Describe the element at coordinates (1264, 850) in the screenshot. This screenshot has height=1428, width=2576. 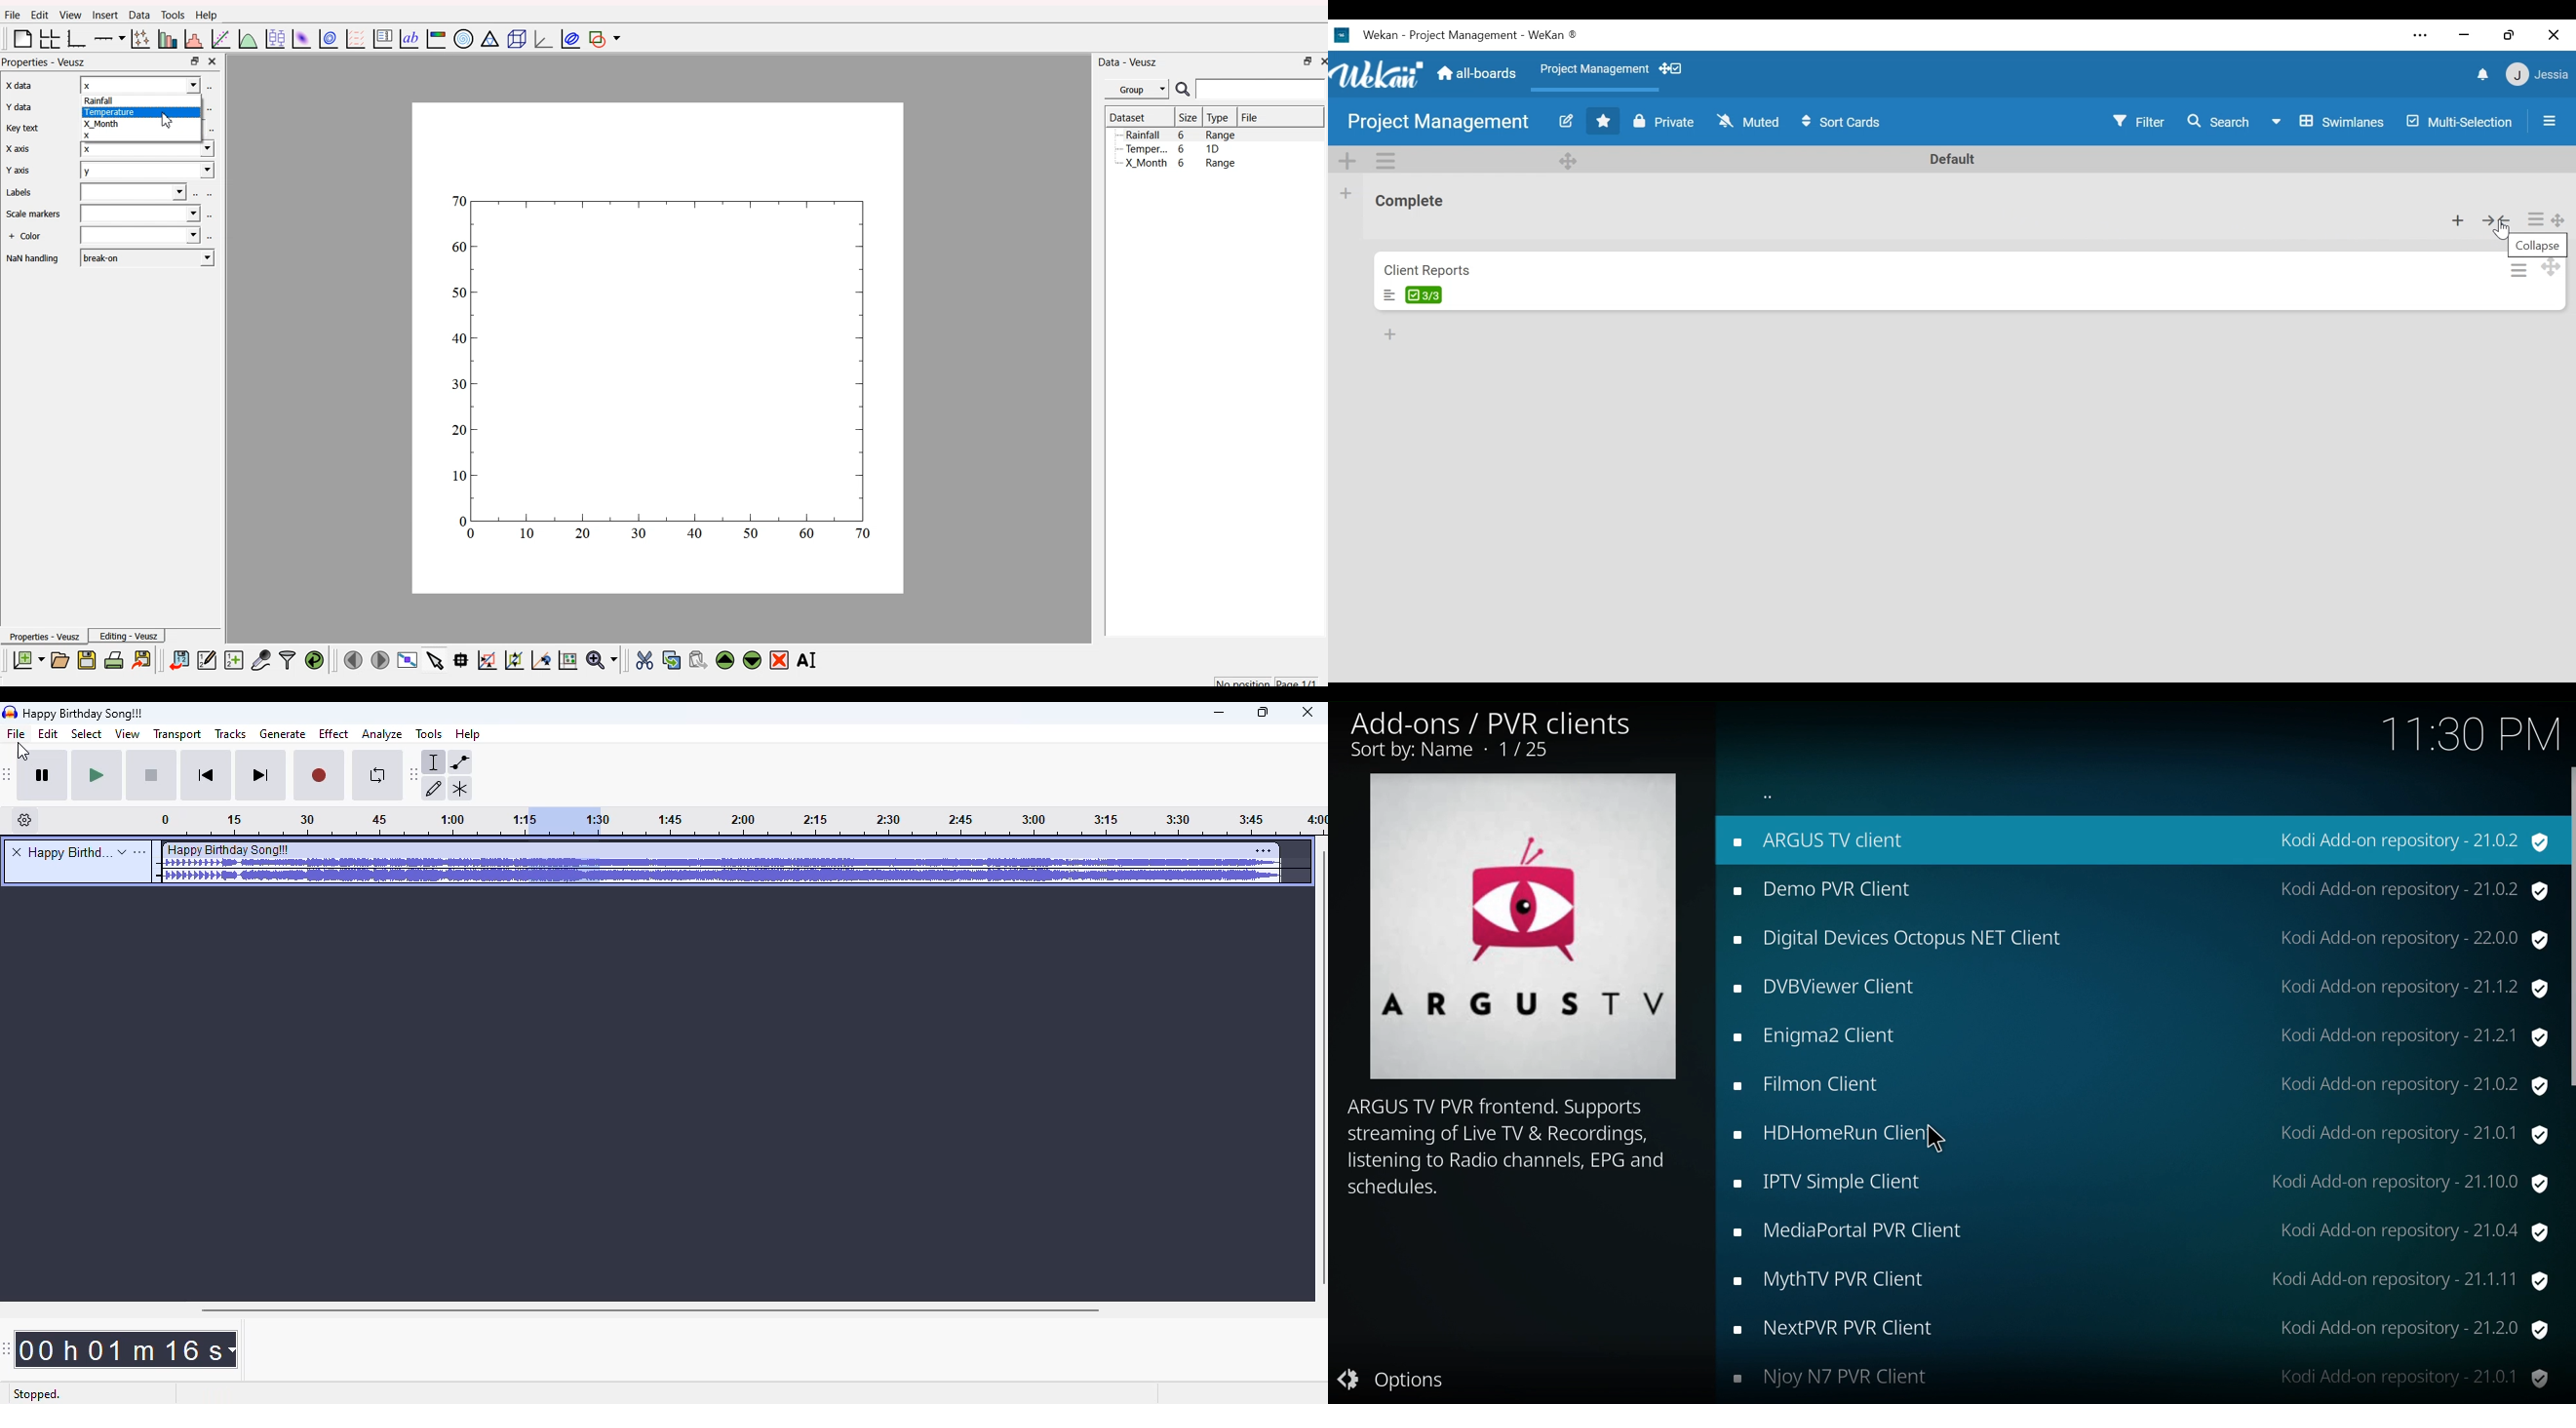
I see `settings` at that location.